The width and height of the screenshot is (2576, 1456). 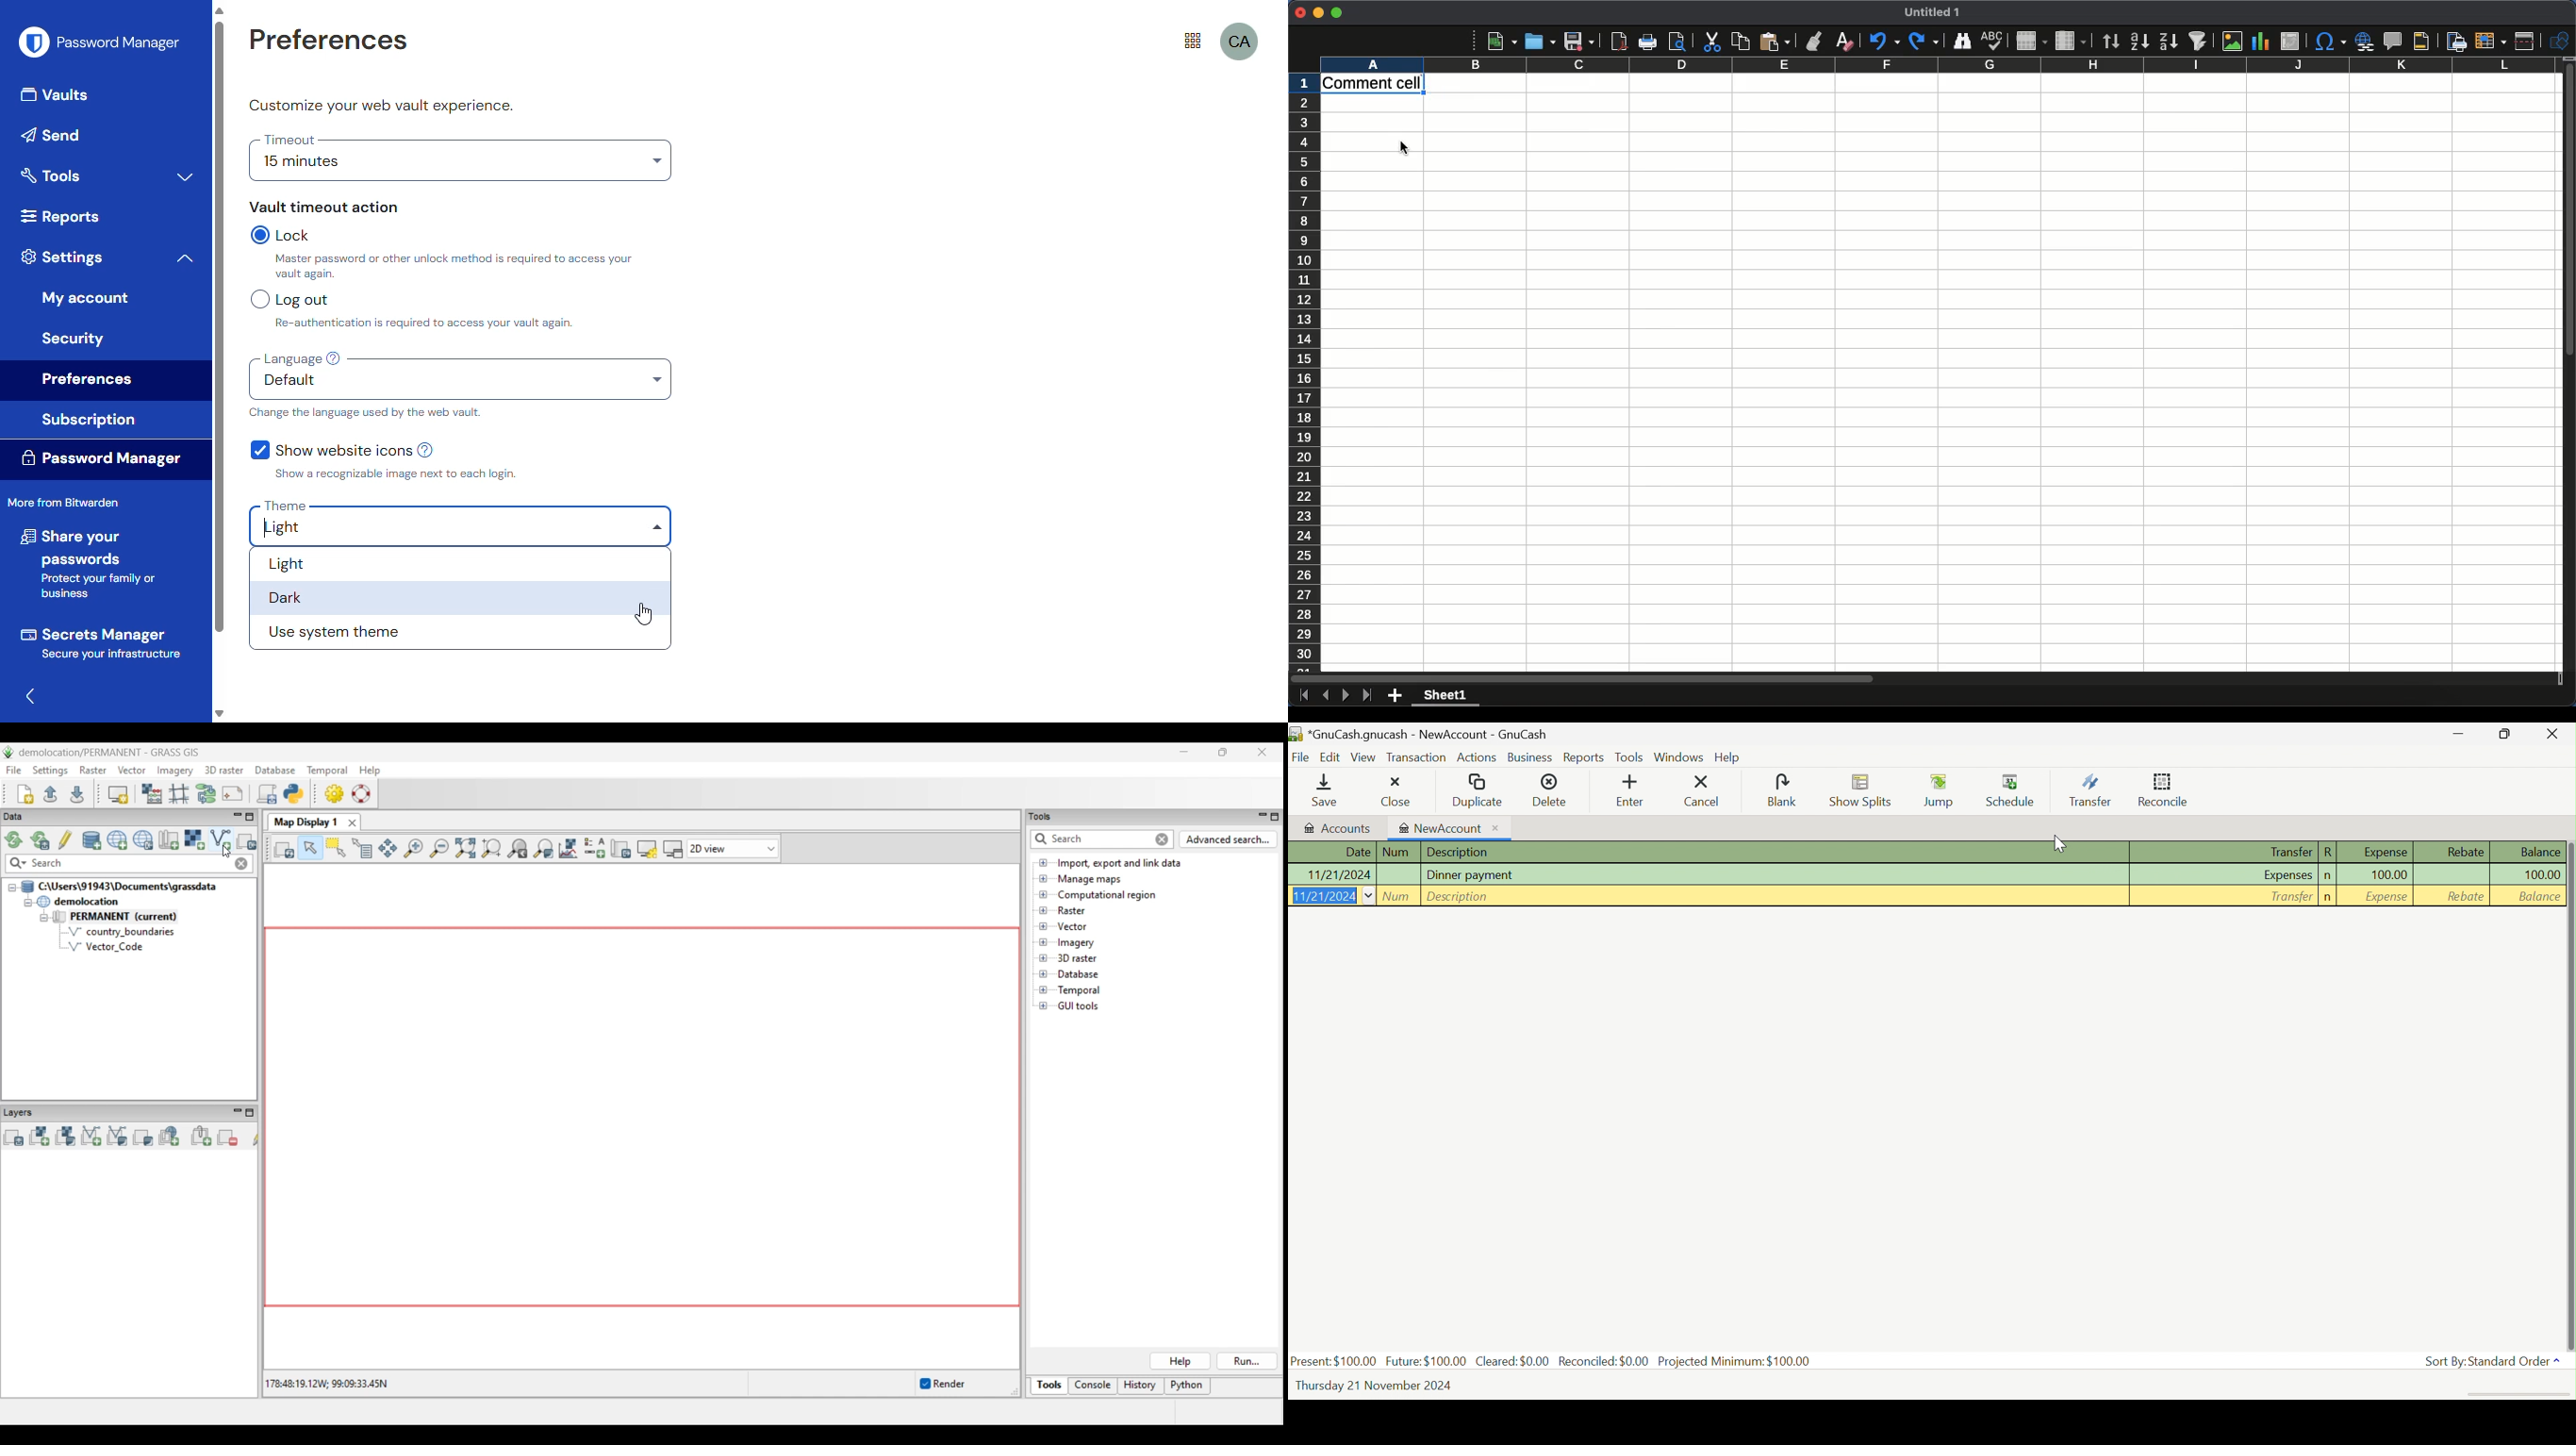 What do you see at coordinates (102, 642) in the screenshot?
I see `Secrets Manager Secure your infrastructure` at bounding box center [102, 642].